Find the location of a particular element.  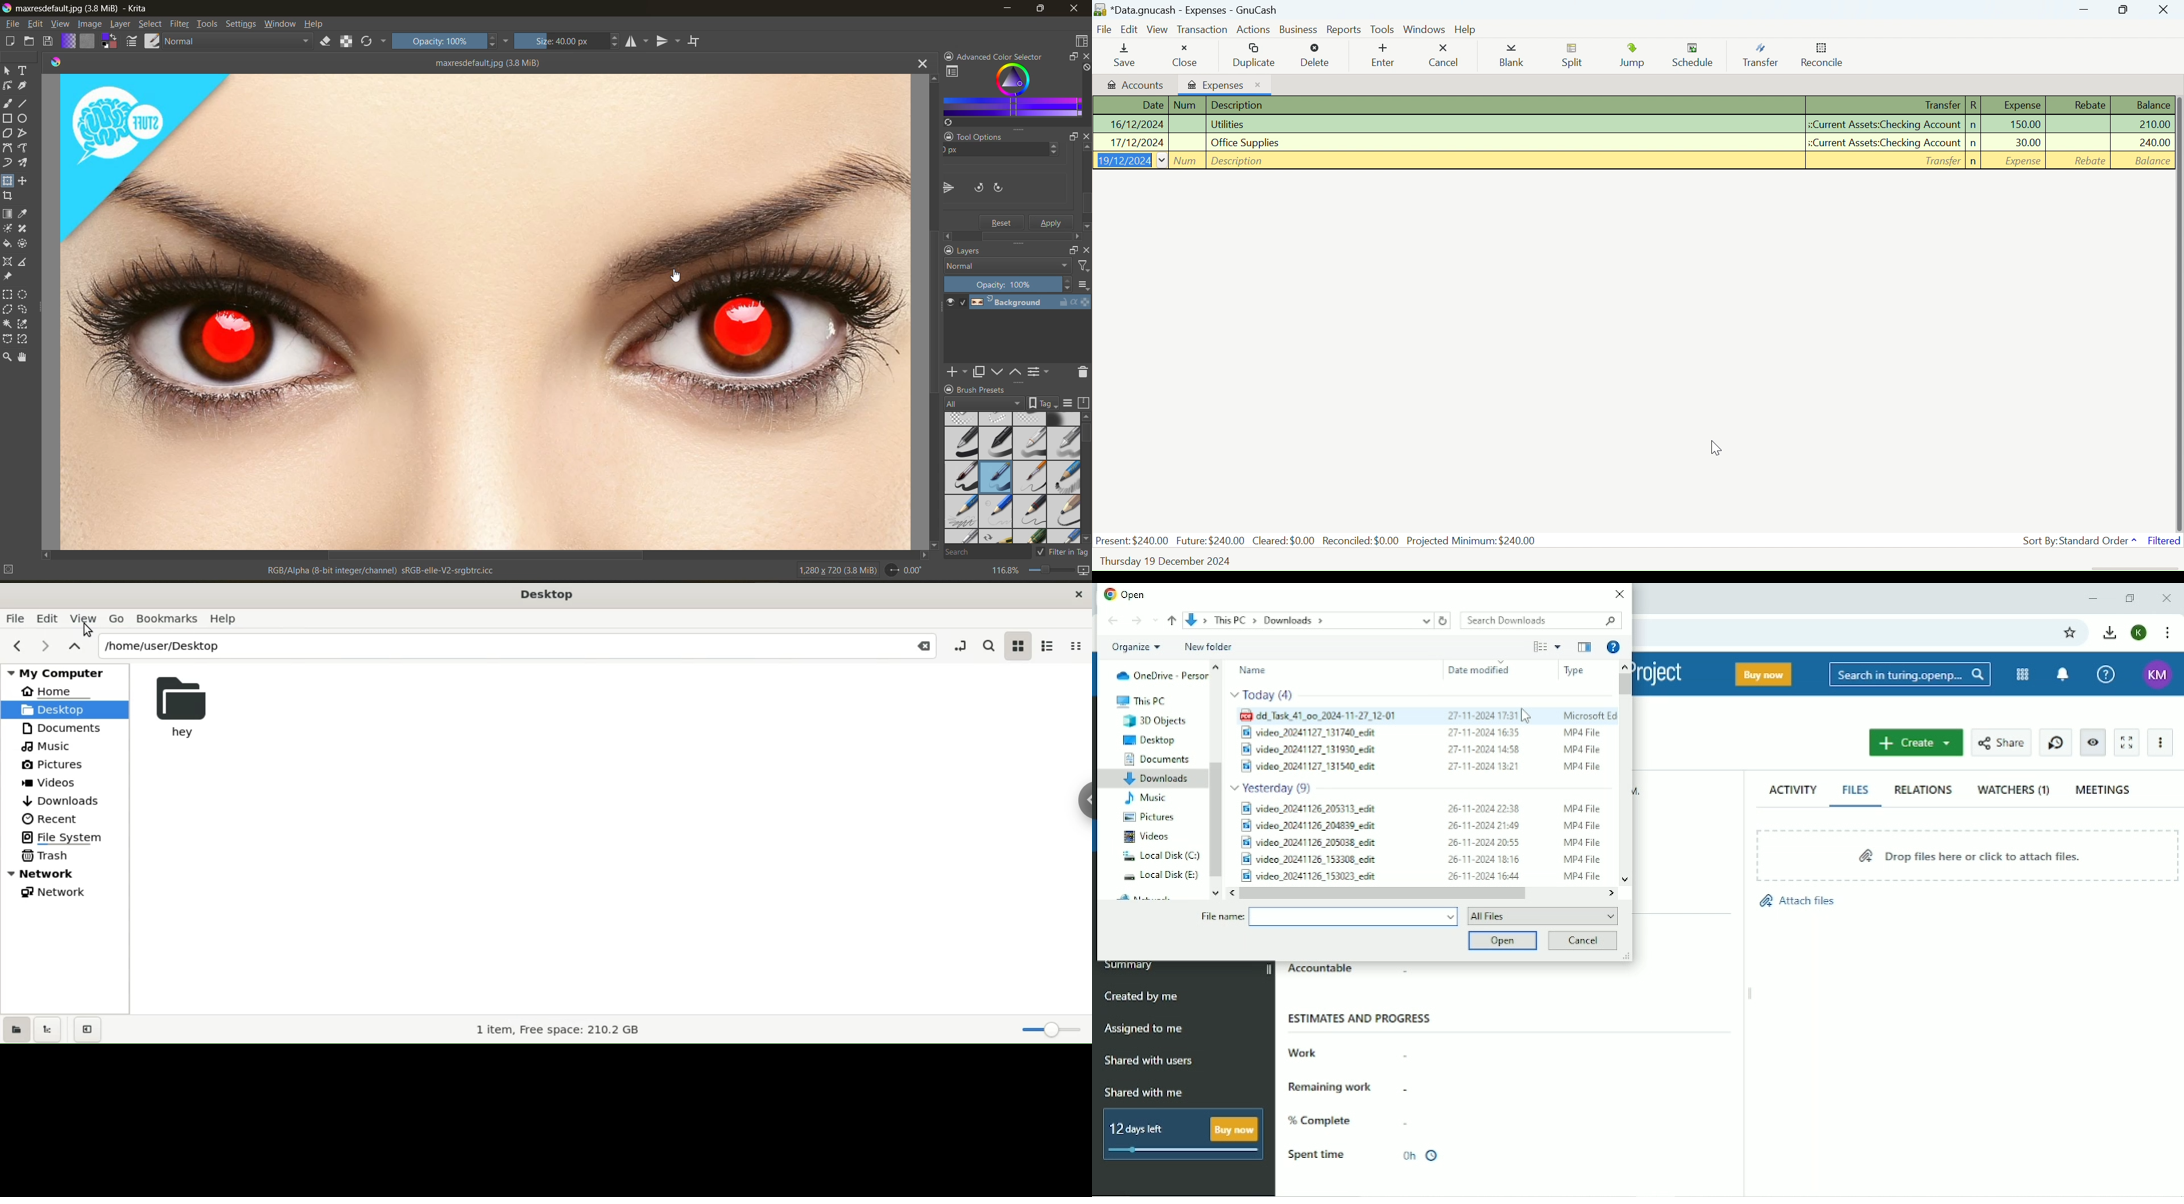

Remaining work is located at coordinates (1334, 1086).